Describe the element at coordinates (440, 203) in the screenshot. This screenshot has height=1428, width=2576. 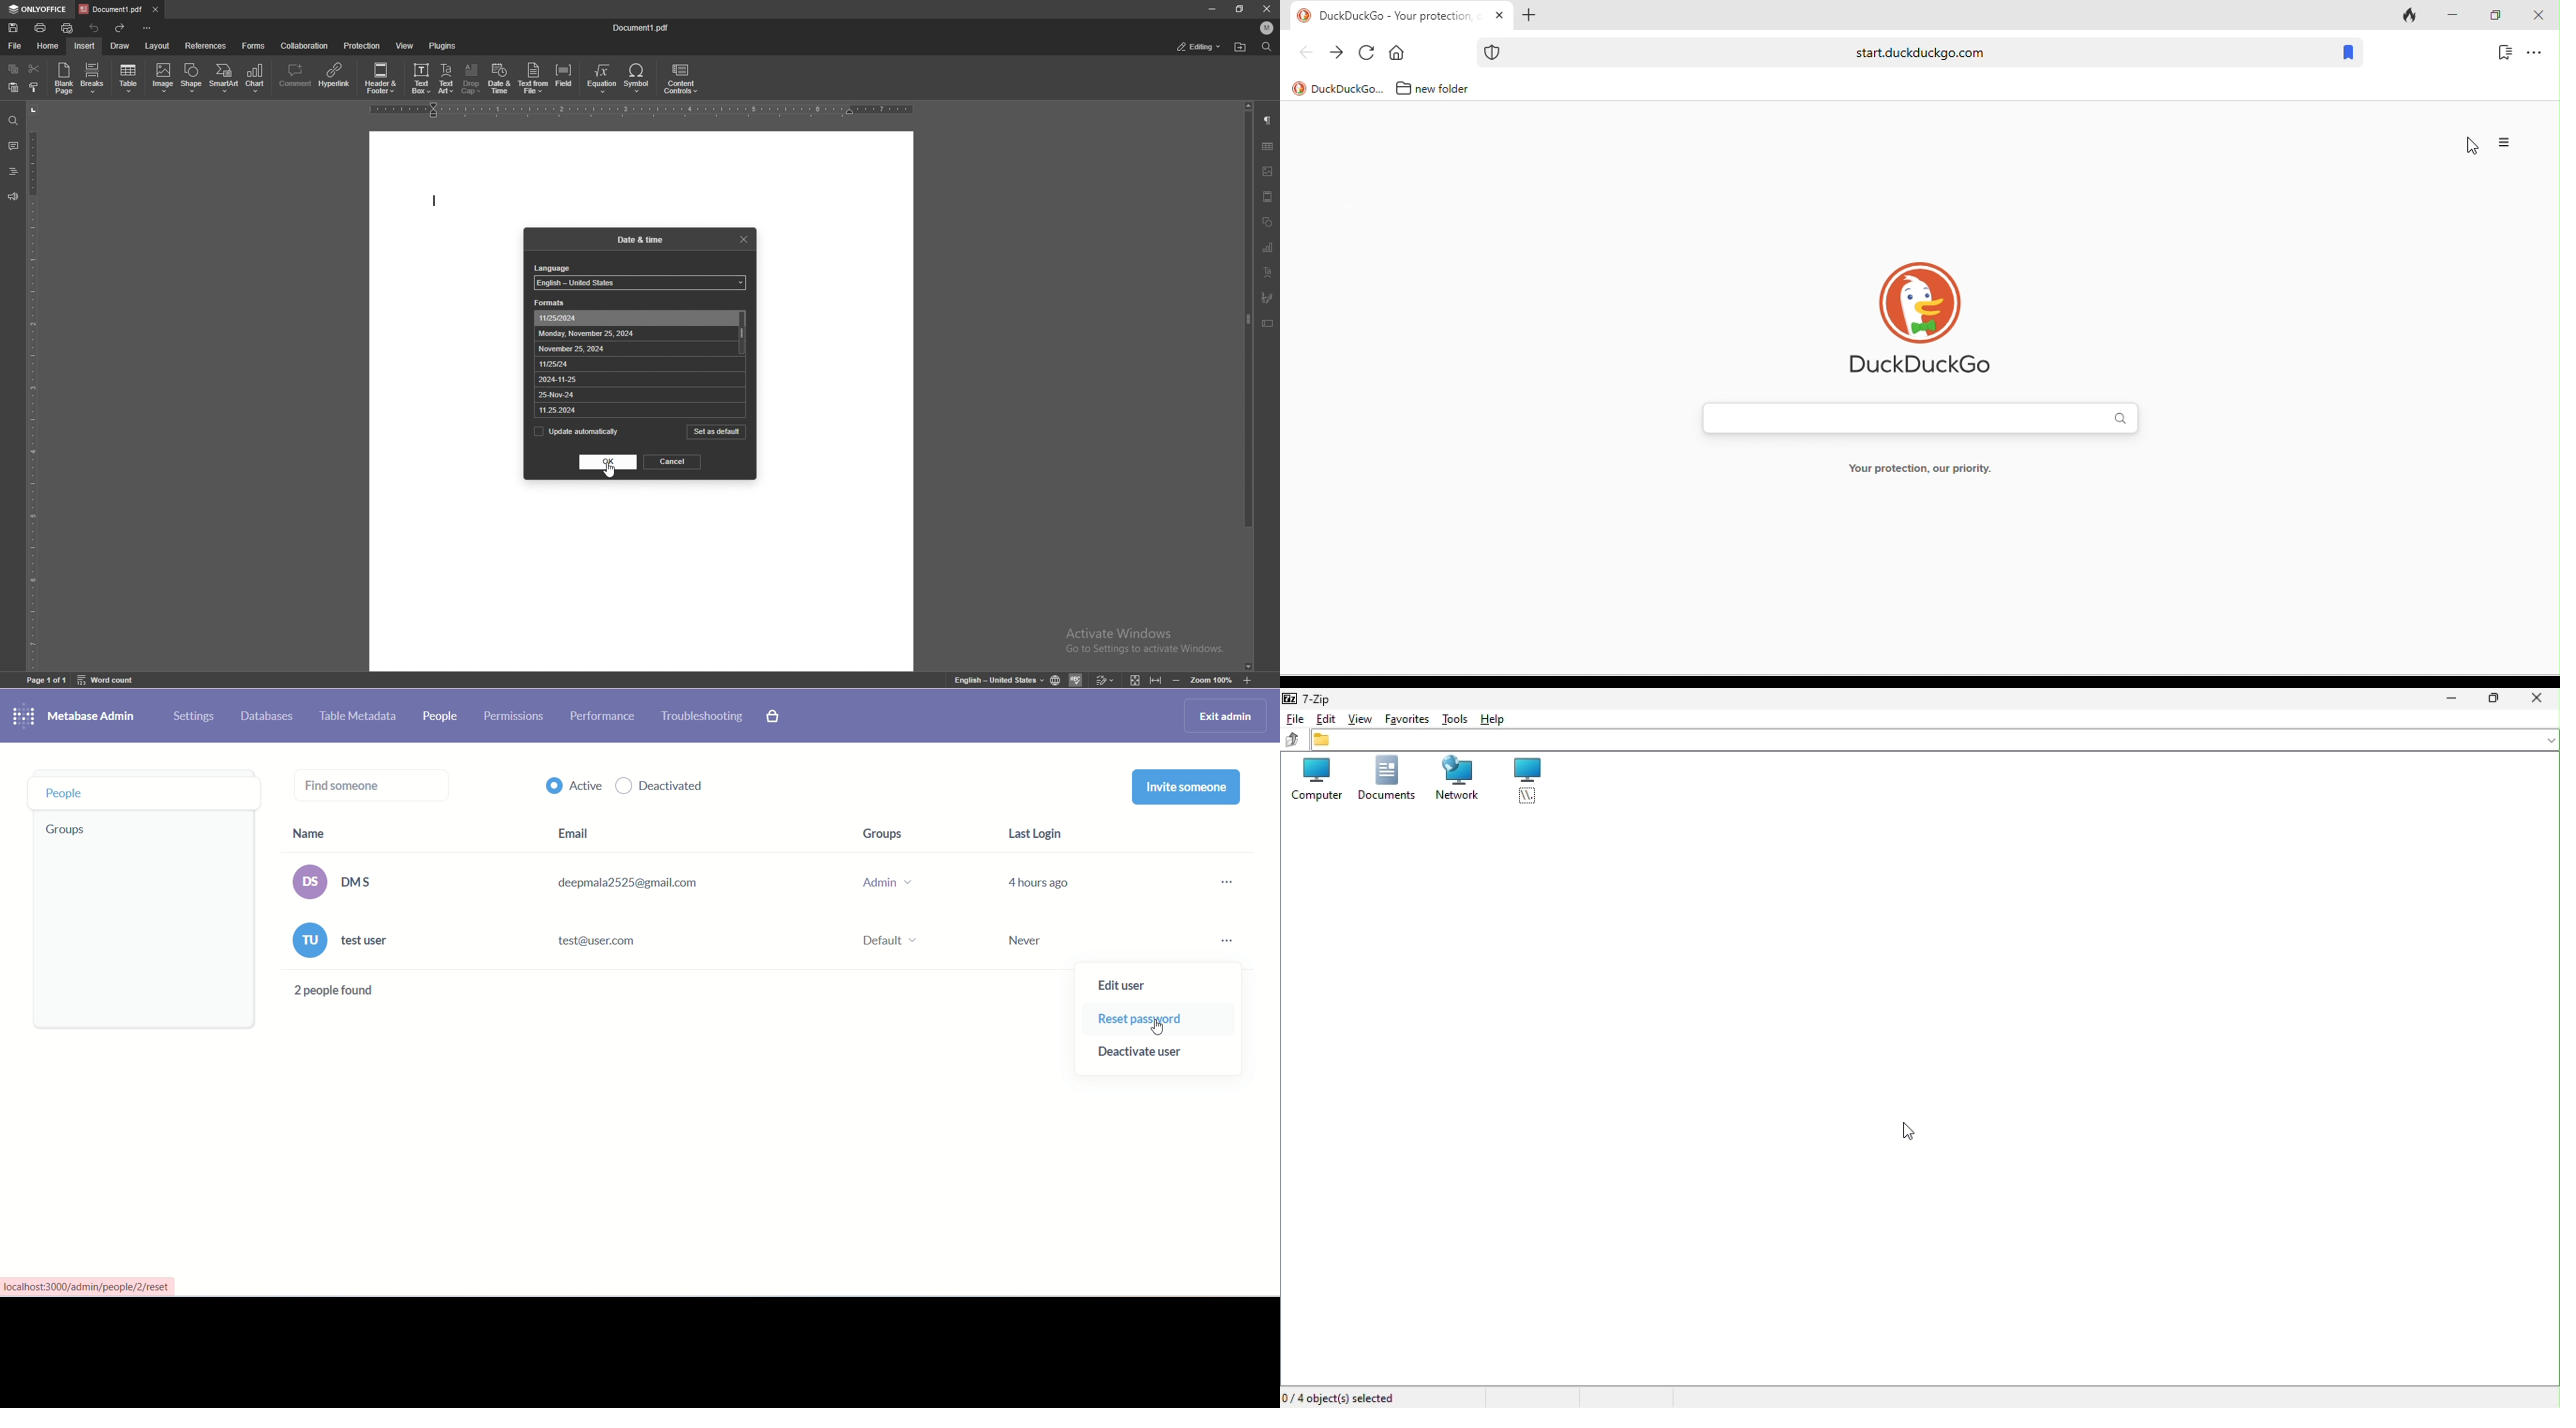
I see `text cursor` at that location.